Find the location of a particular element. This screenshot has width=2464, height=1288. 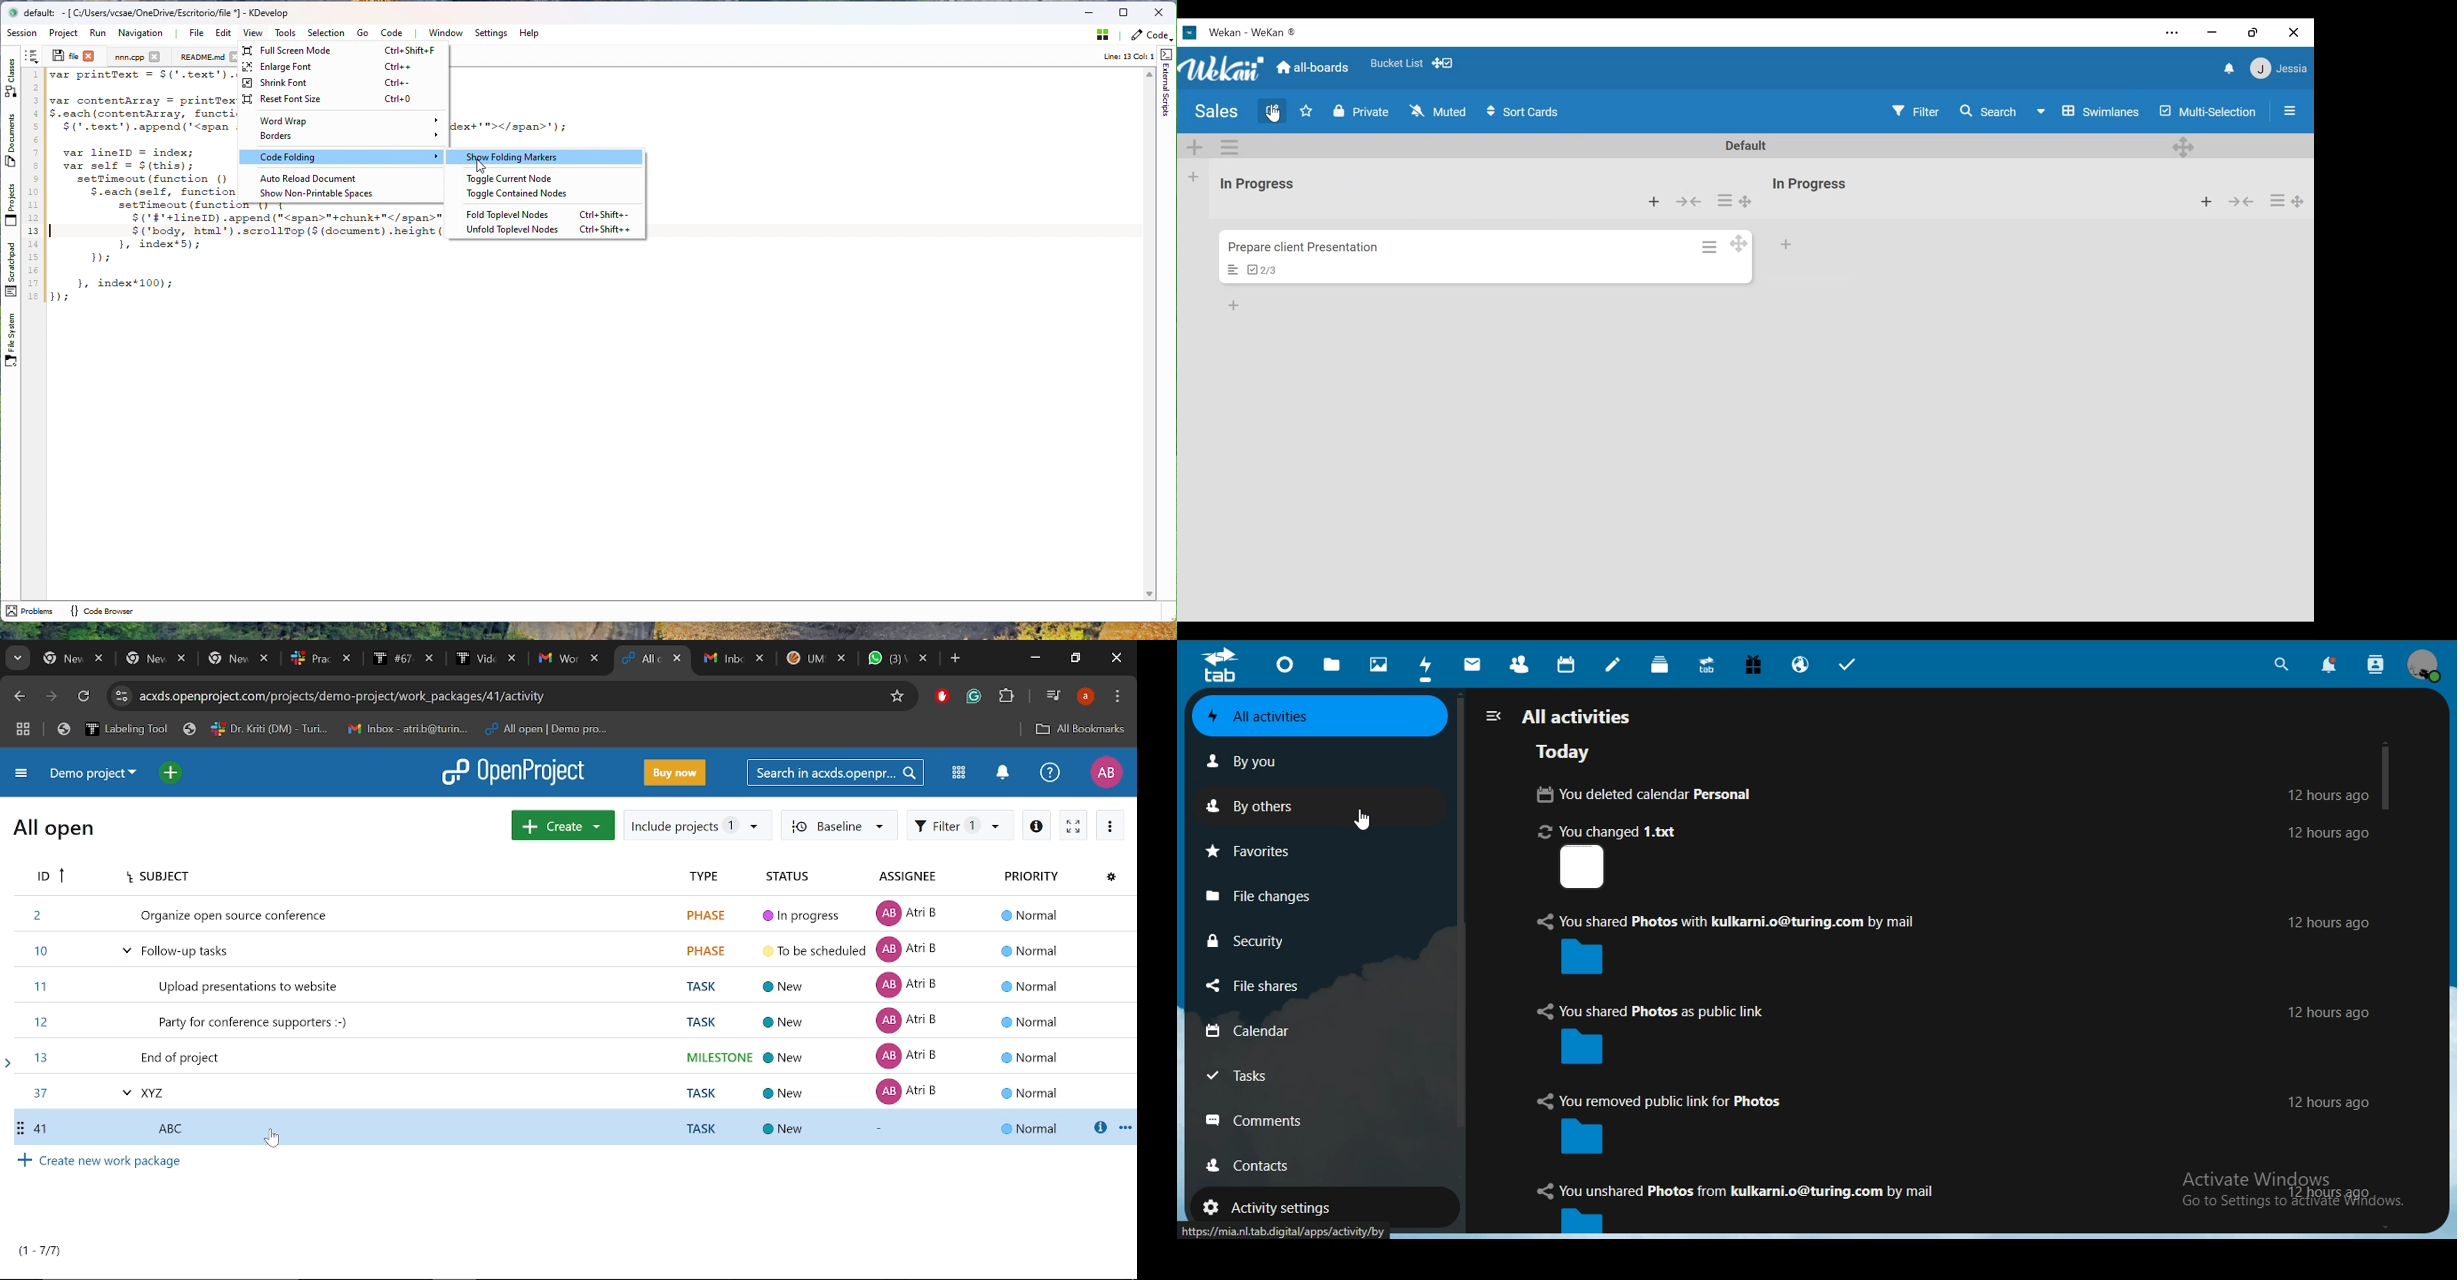

search contact is located at coordinates (2372, 665).